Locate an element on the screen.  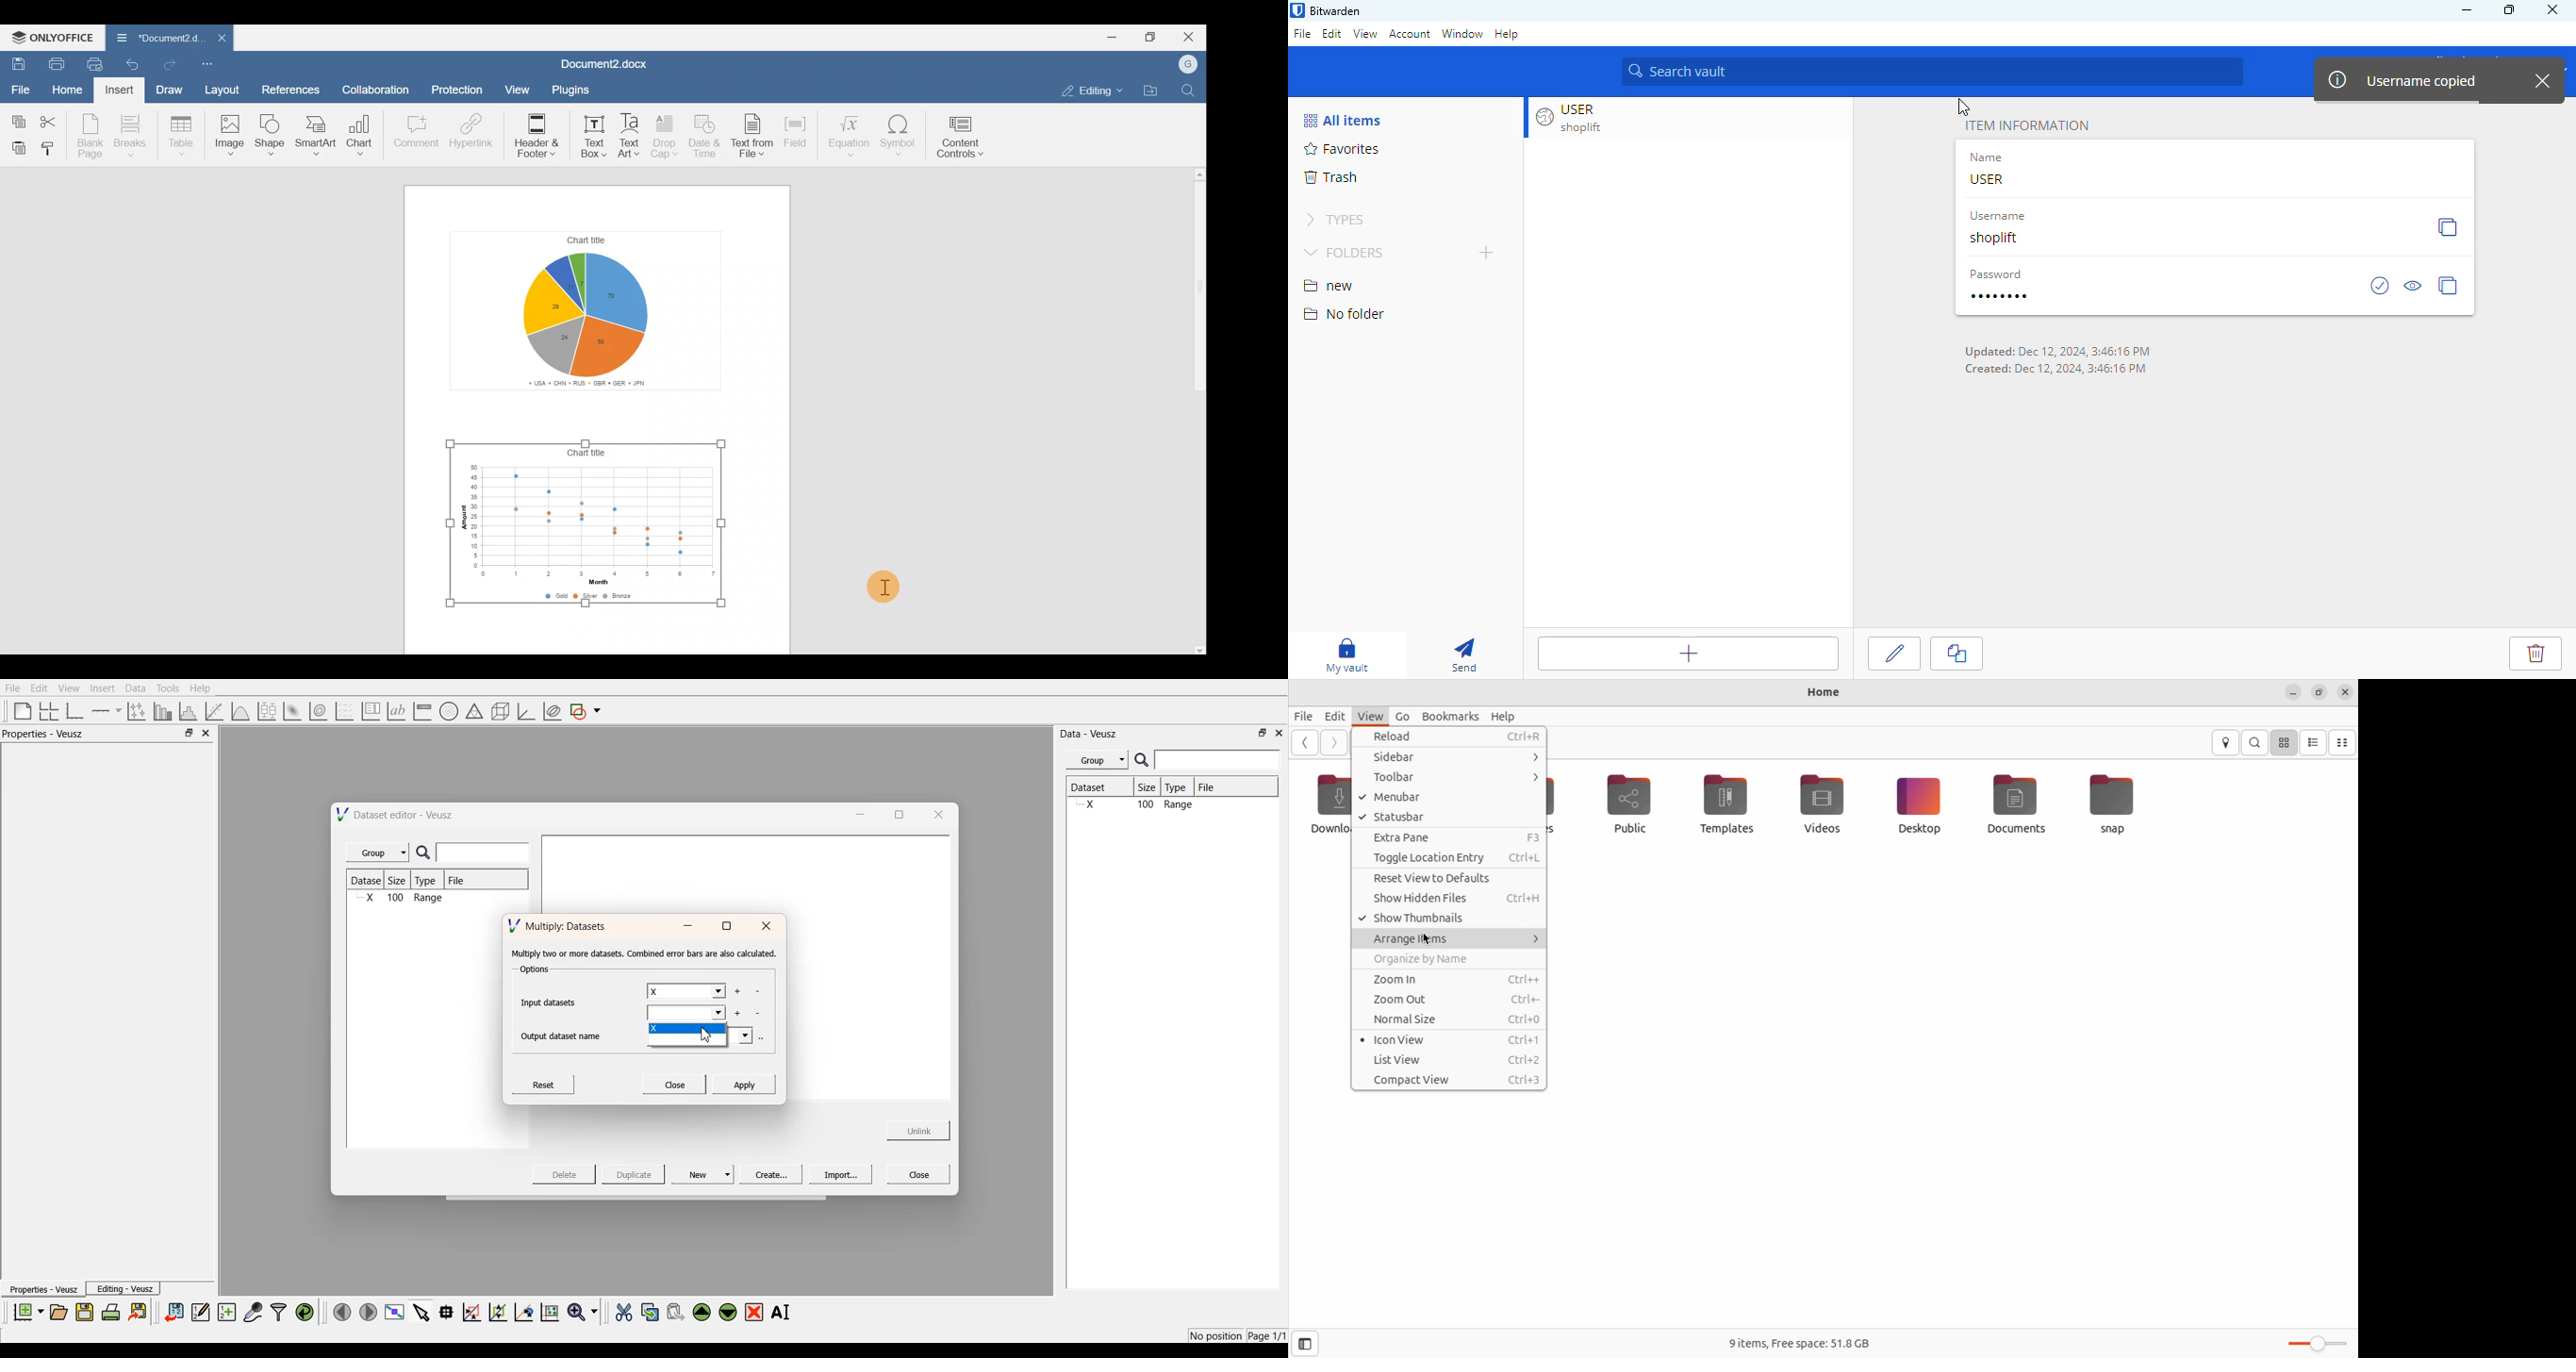
Layout is located at coordinates (224, 92).